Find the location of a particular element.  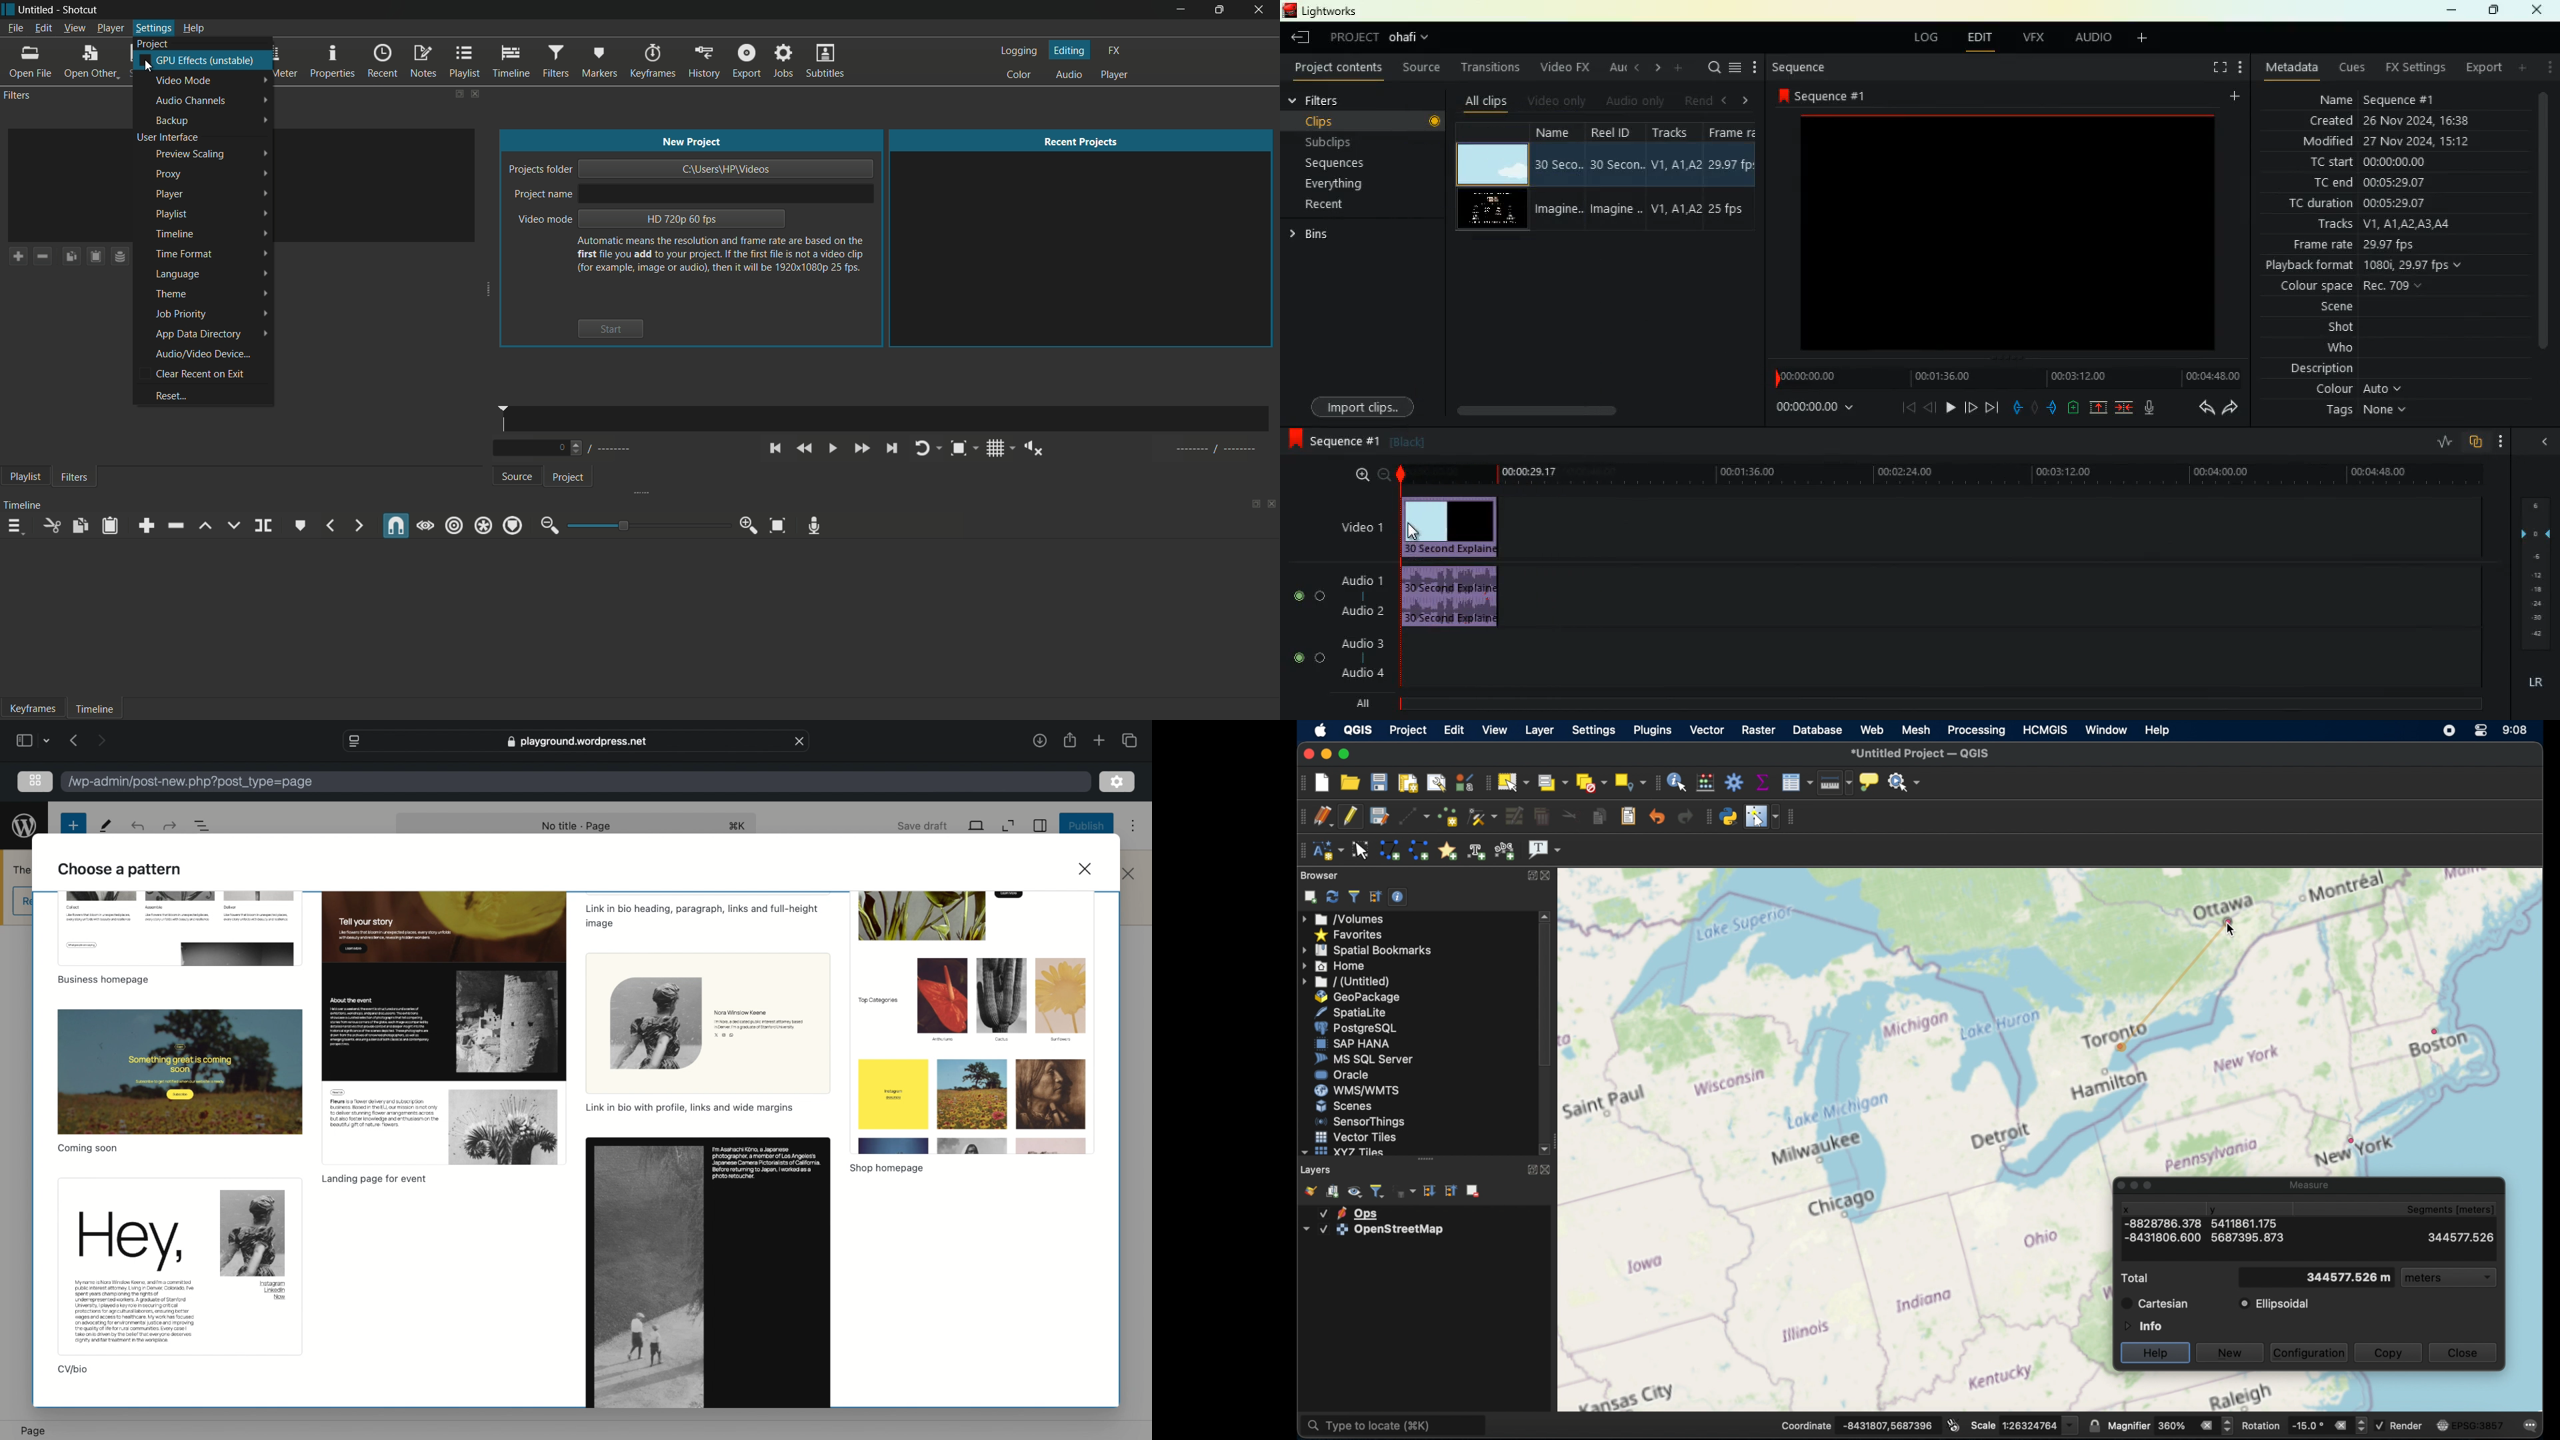

jobs is located at coordinates (784, 61).